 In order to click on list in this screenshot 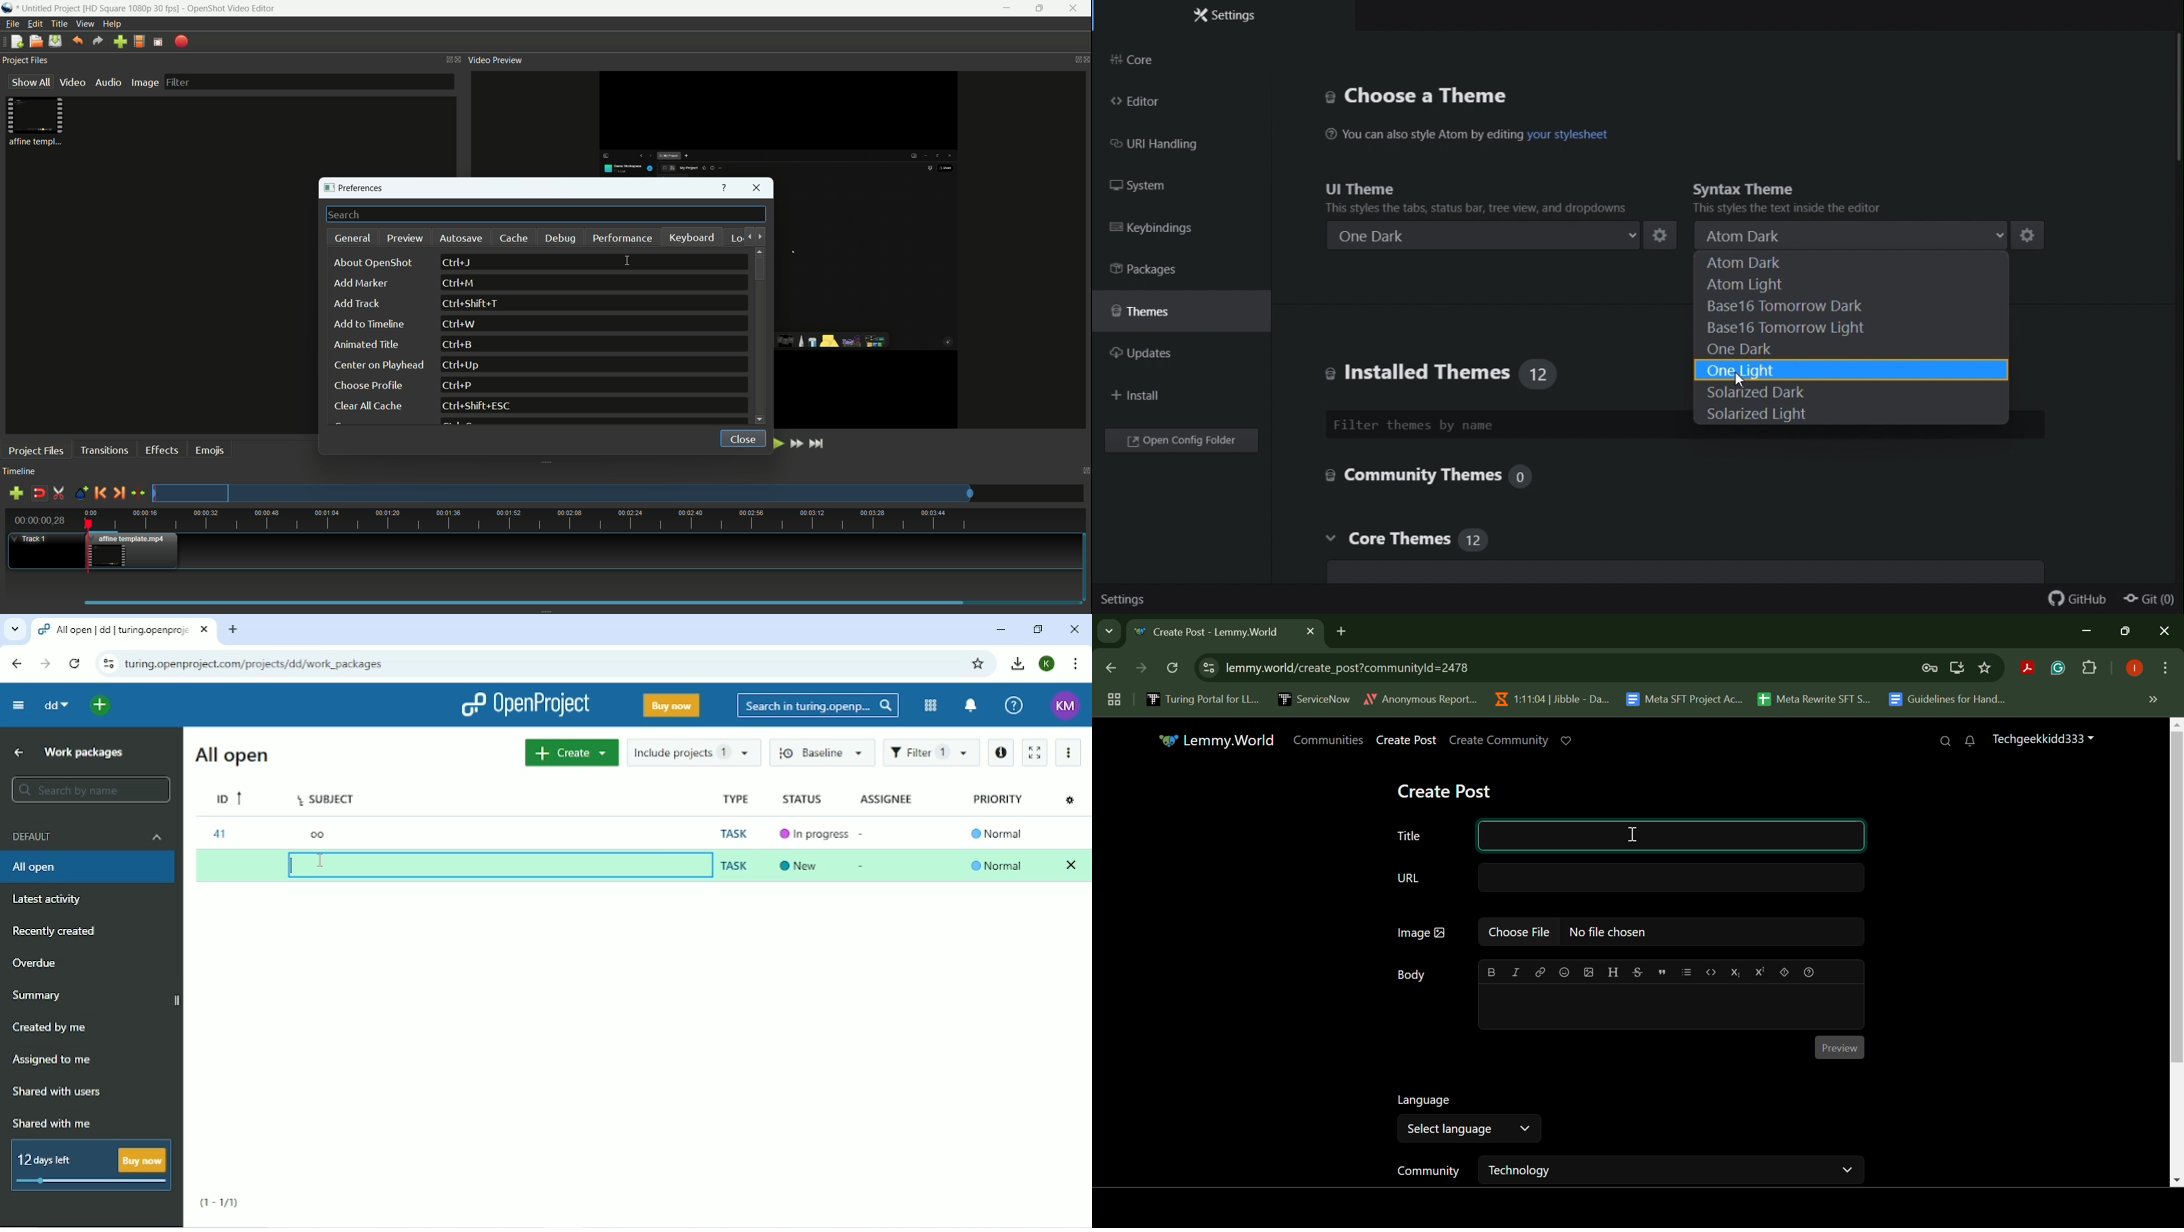, I will do `click(1687, 972)`.